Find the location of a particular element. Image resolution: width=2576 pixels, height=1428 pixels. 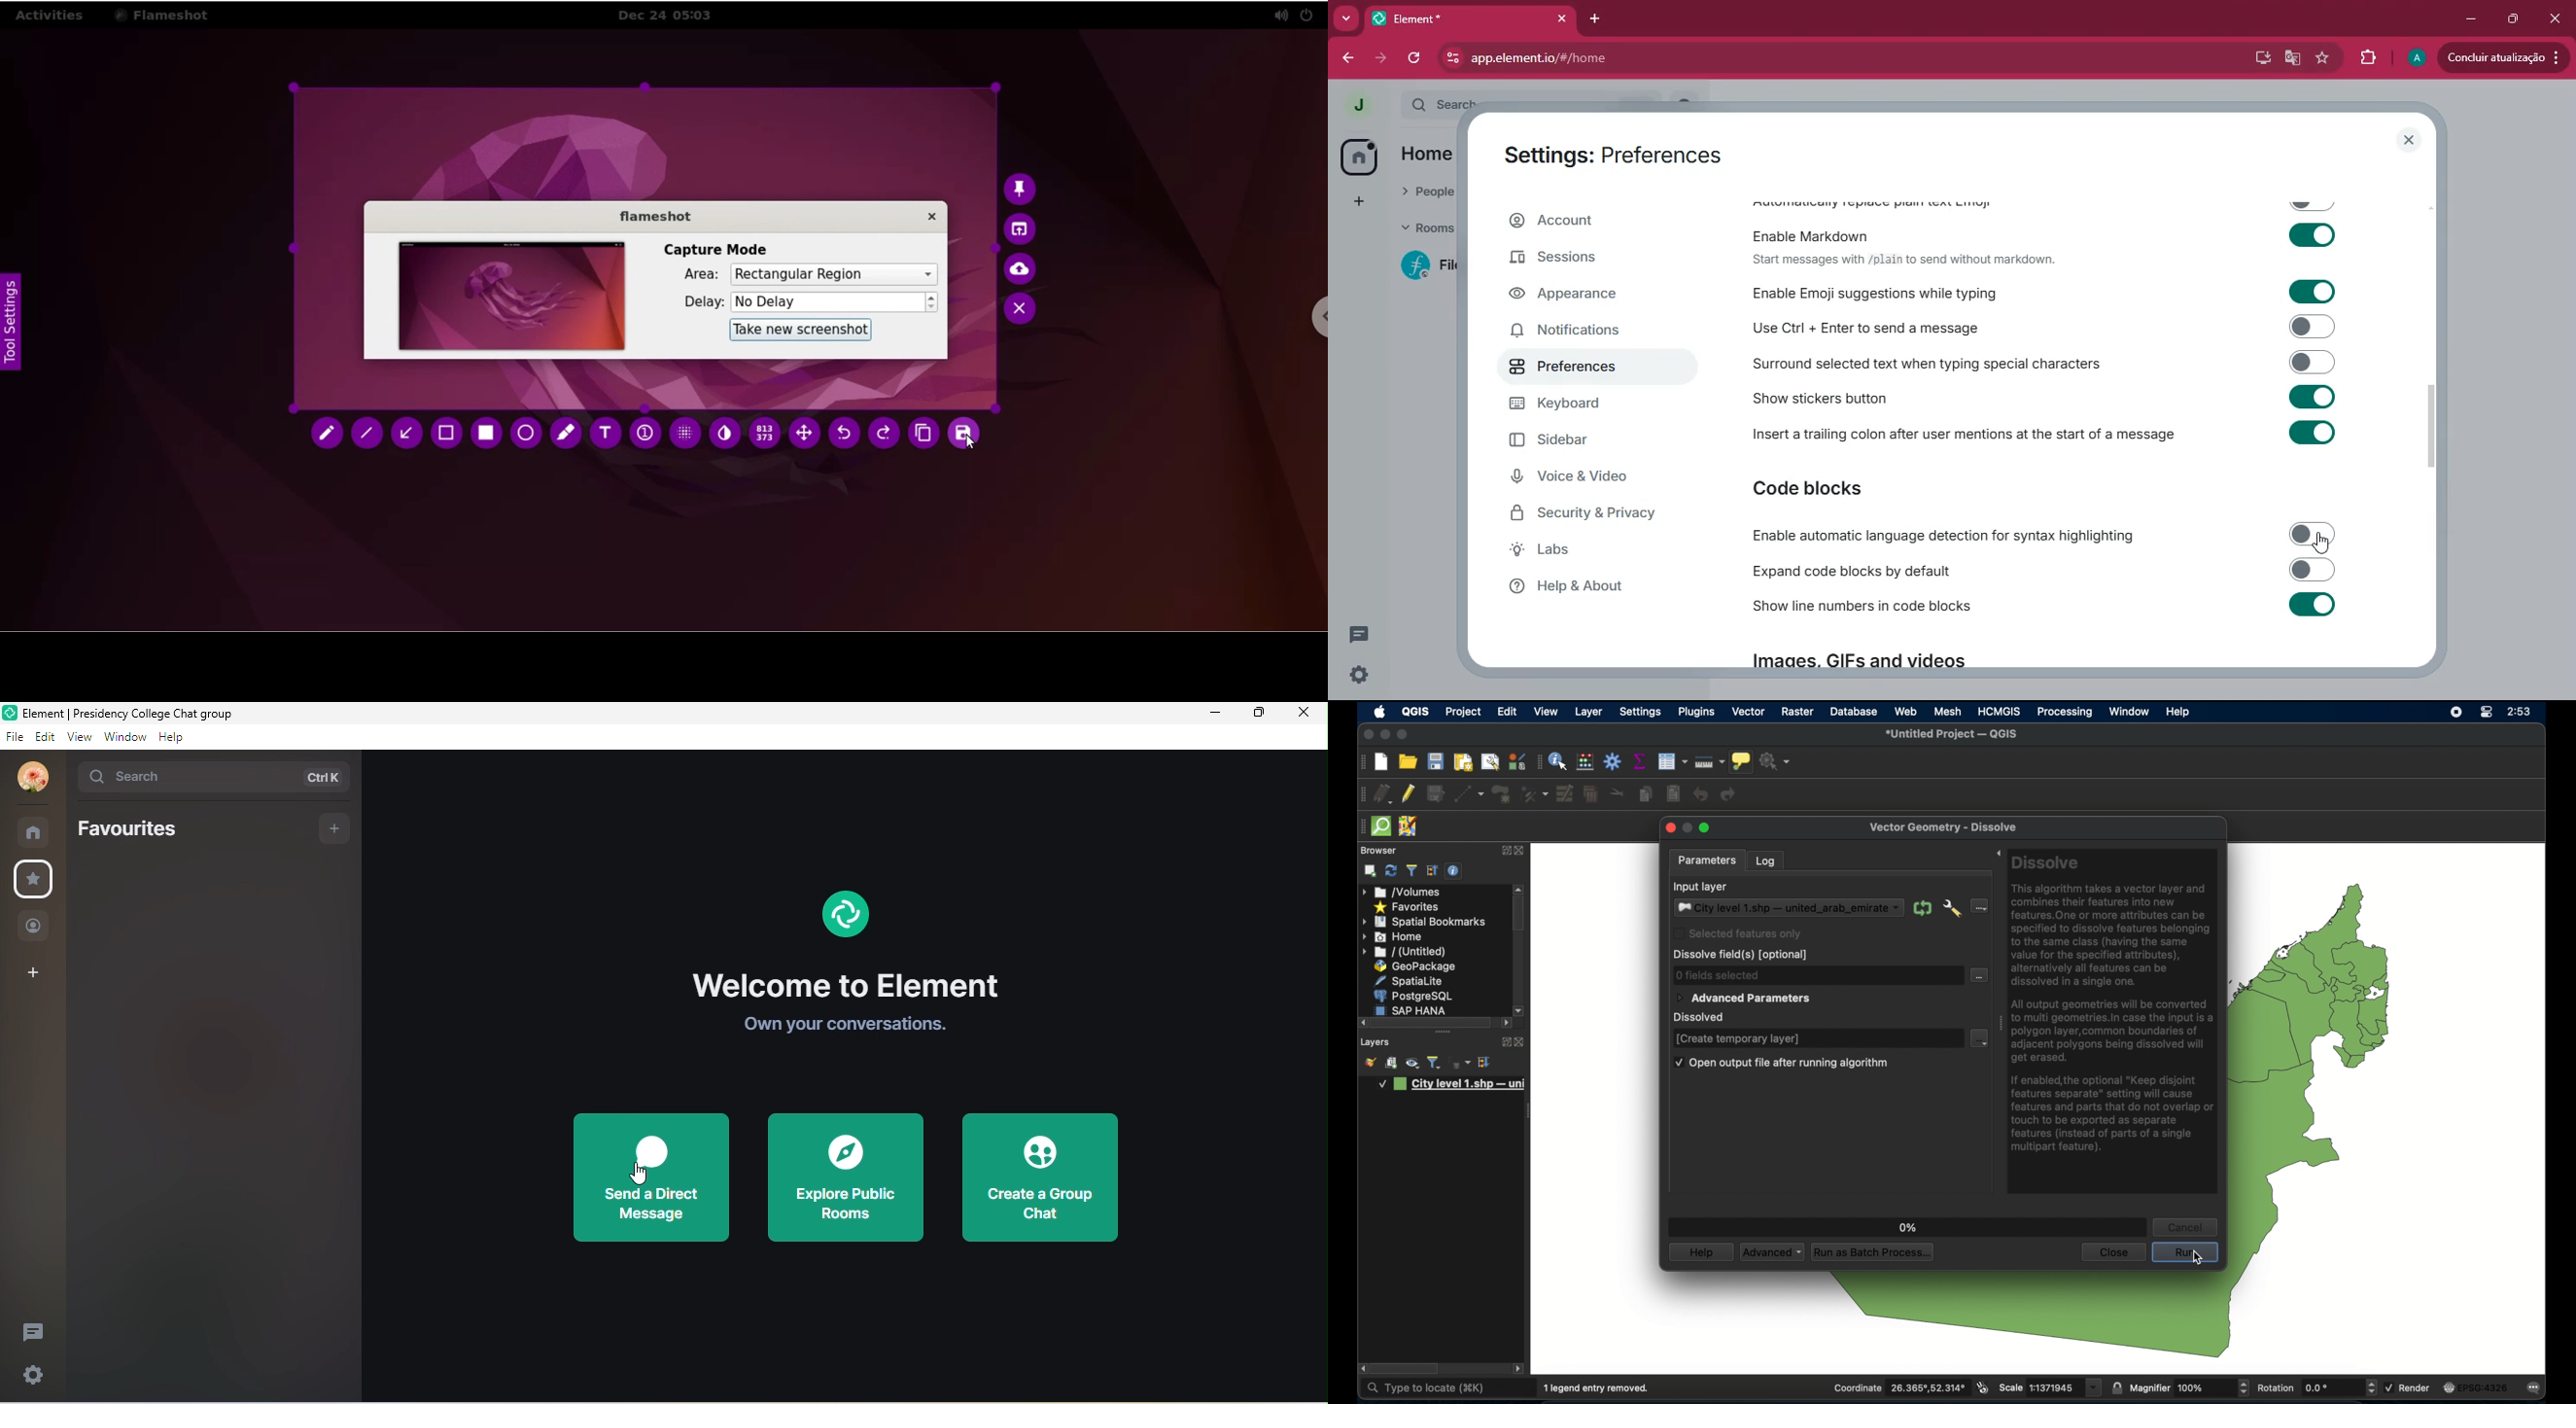

volumes is located at coordinates (1402, 891).